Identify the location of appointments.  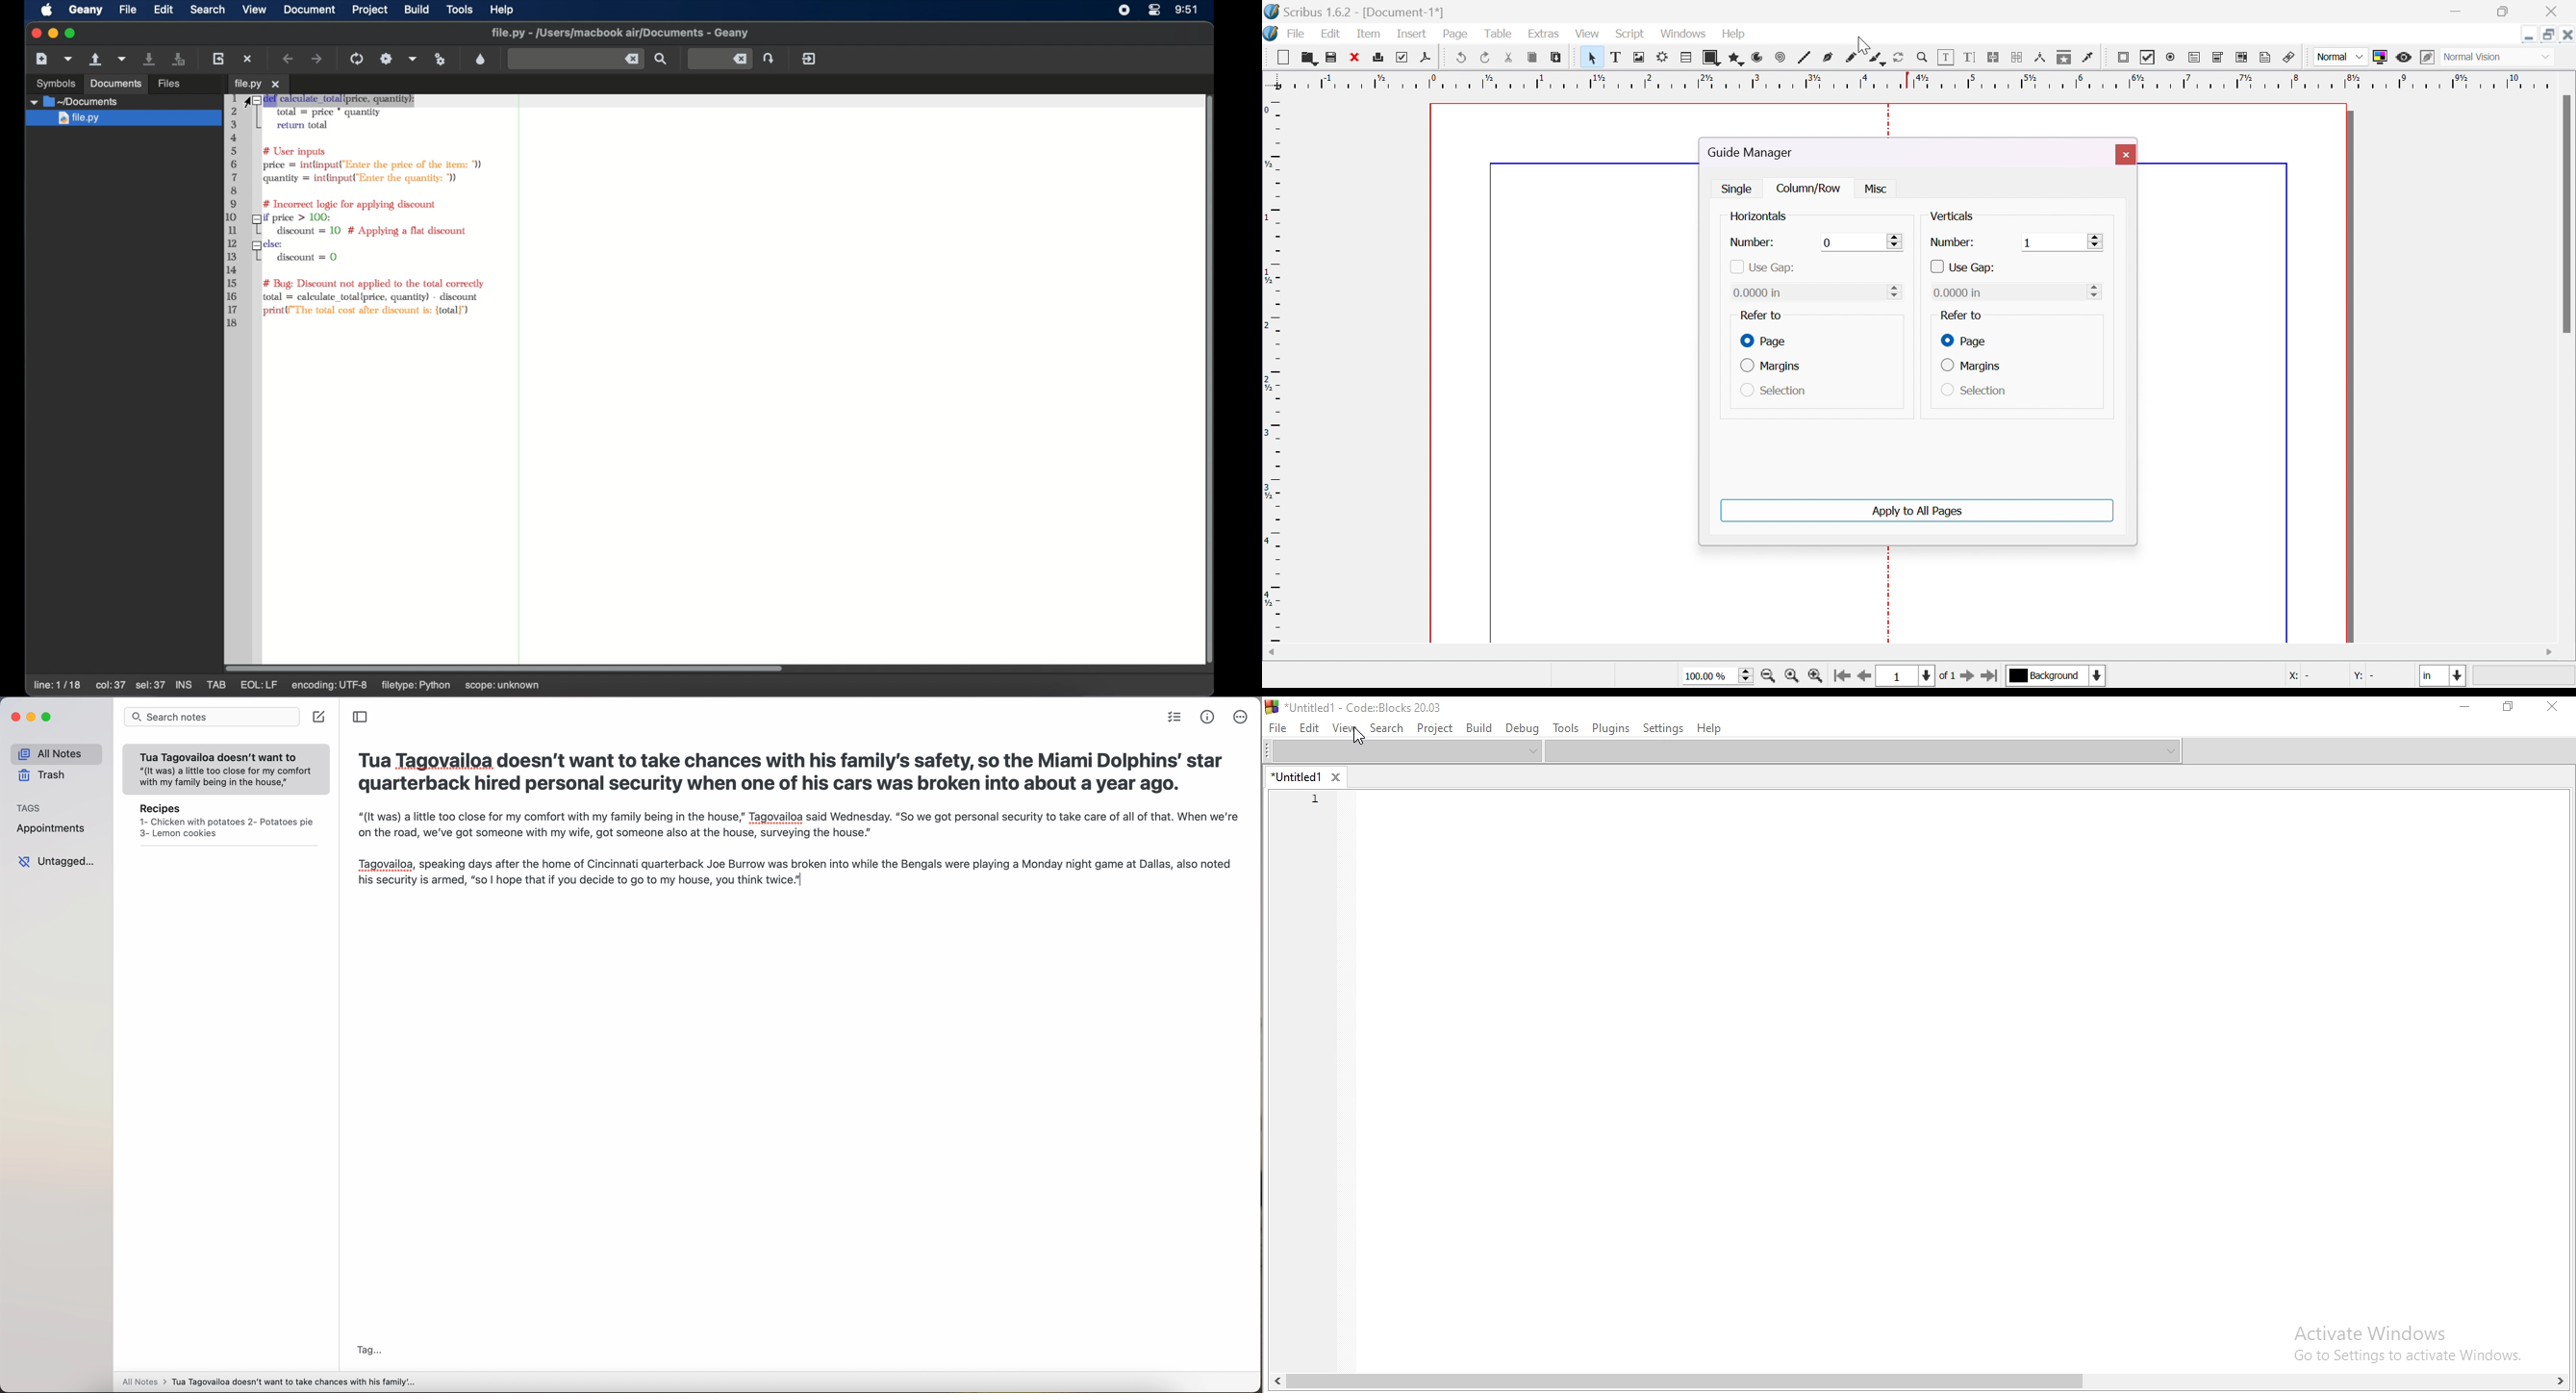
(50, 830).